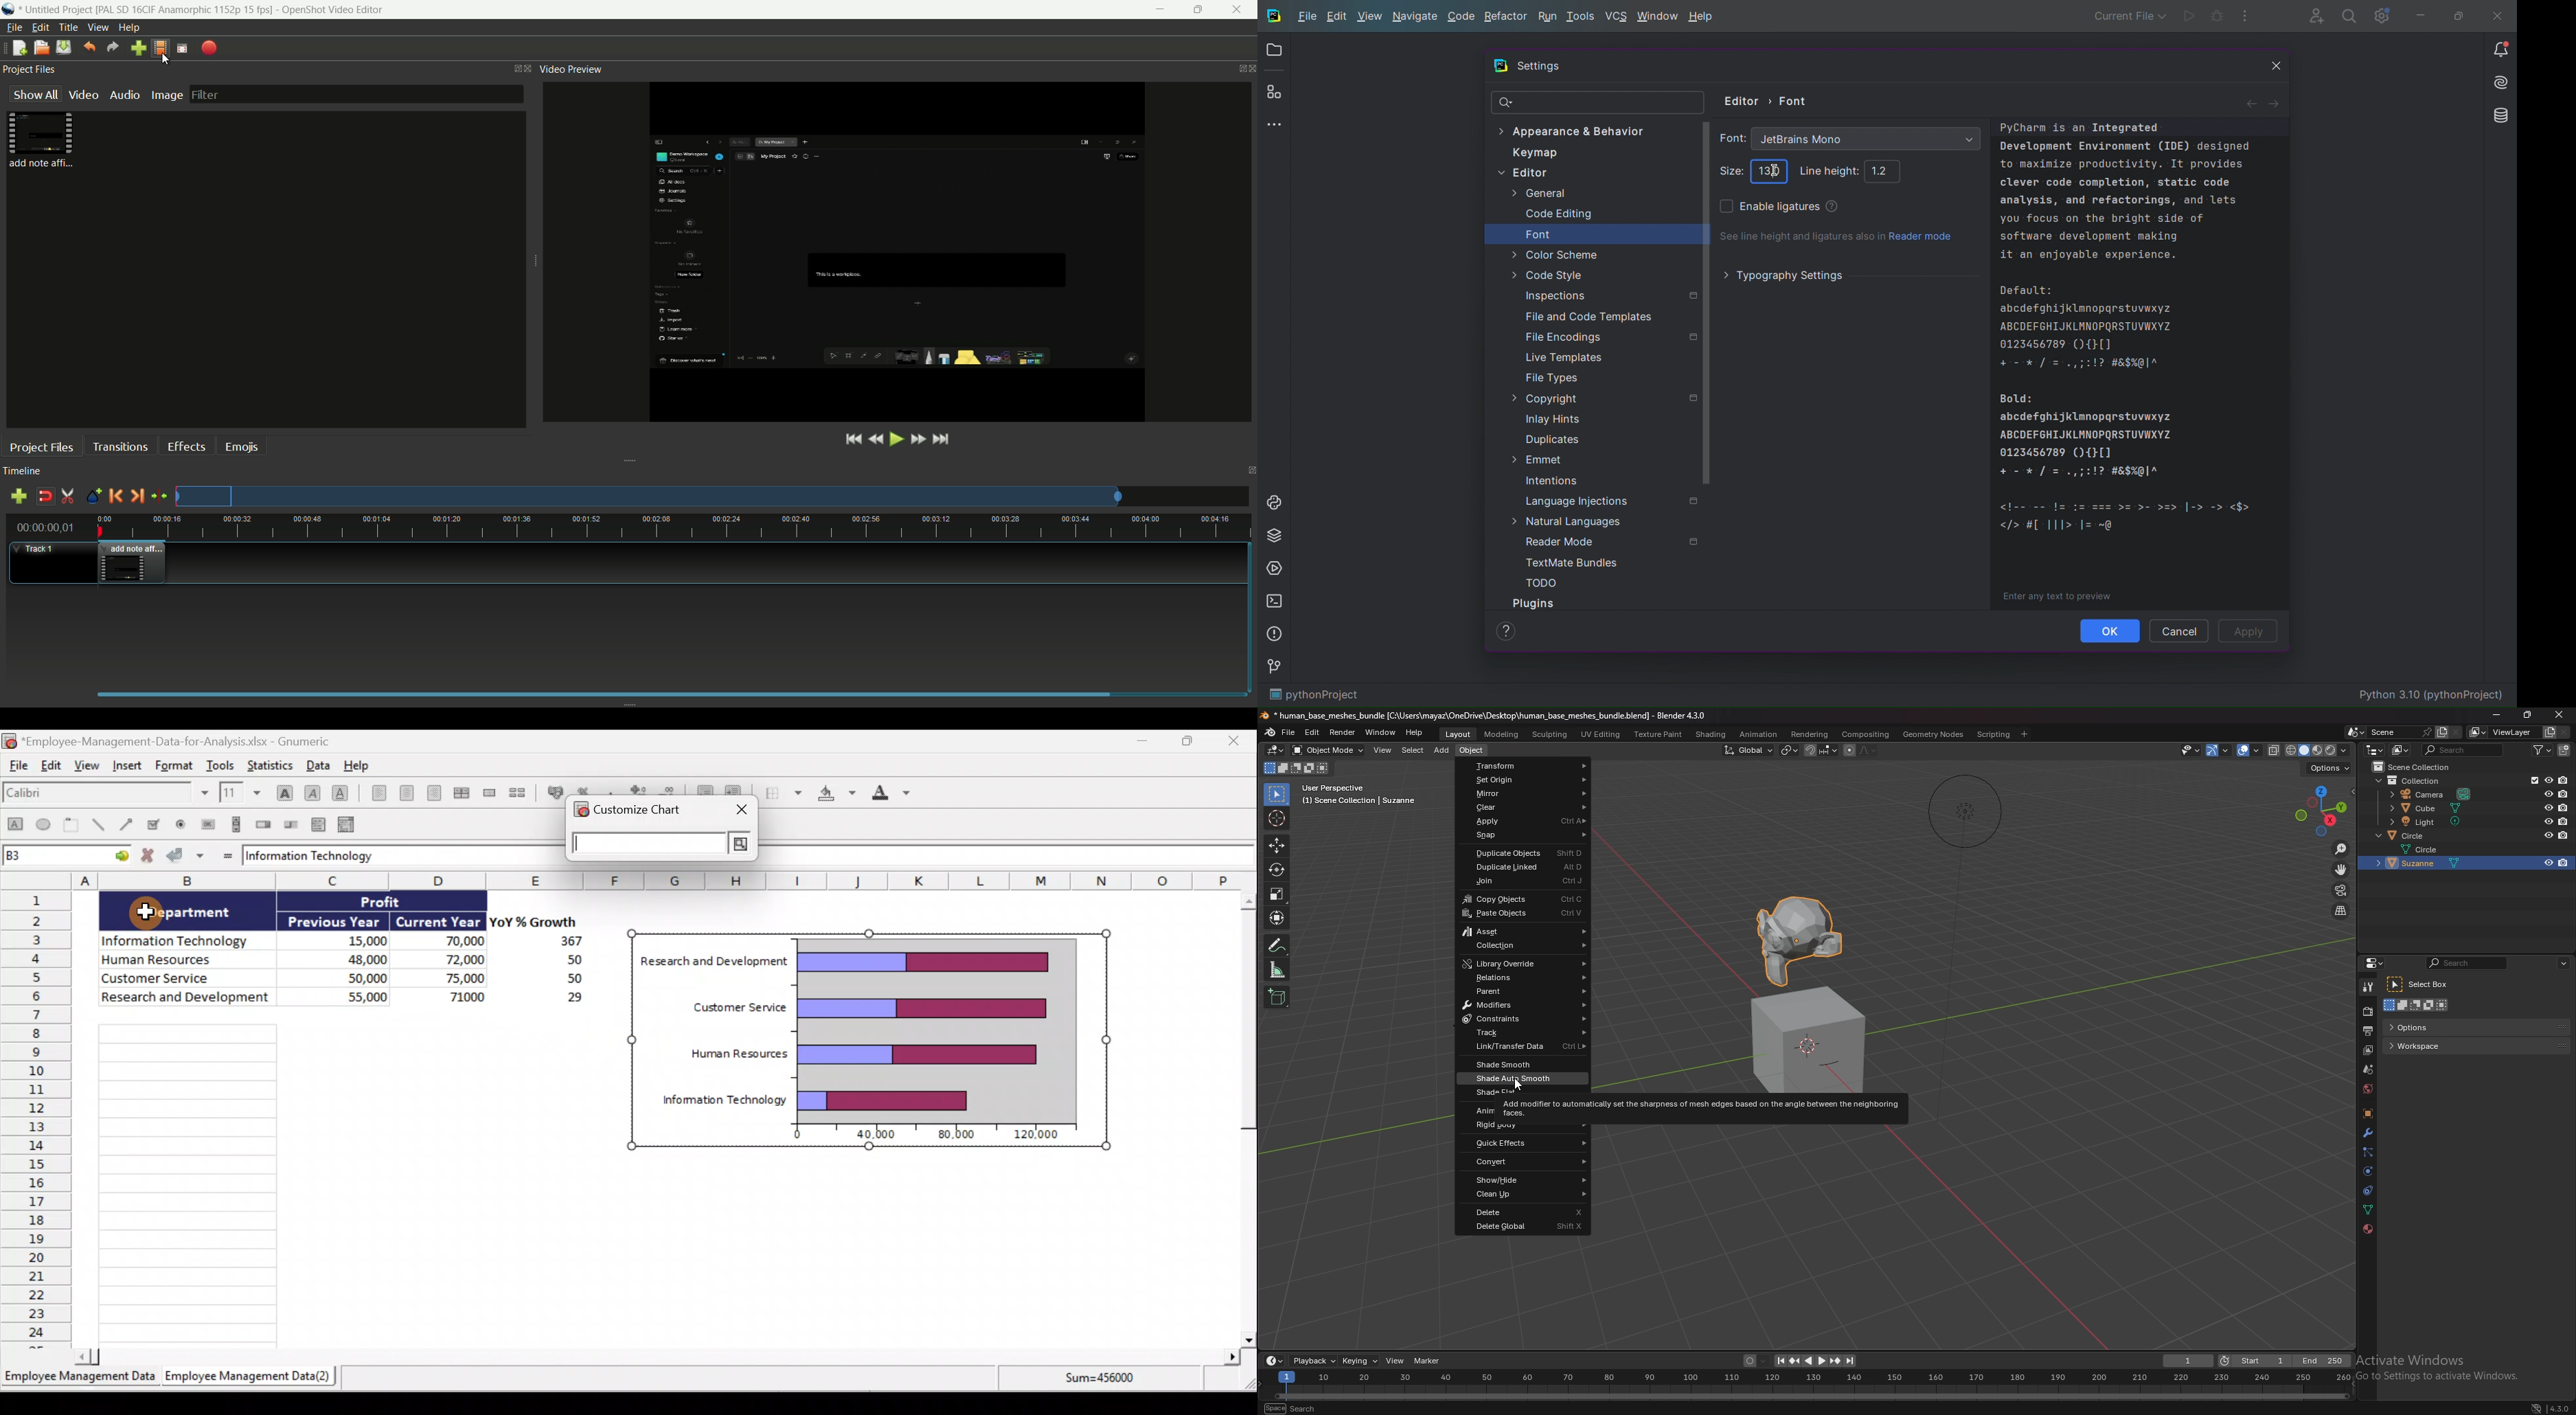 The image size is (2576, 1428). What do you see at coordinates (186, 10) in the screenshot?
I see `profile` at bounding box center [186, 10].